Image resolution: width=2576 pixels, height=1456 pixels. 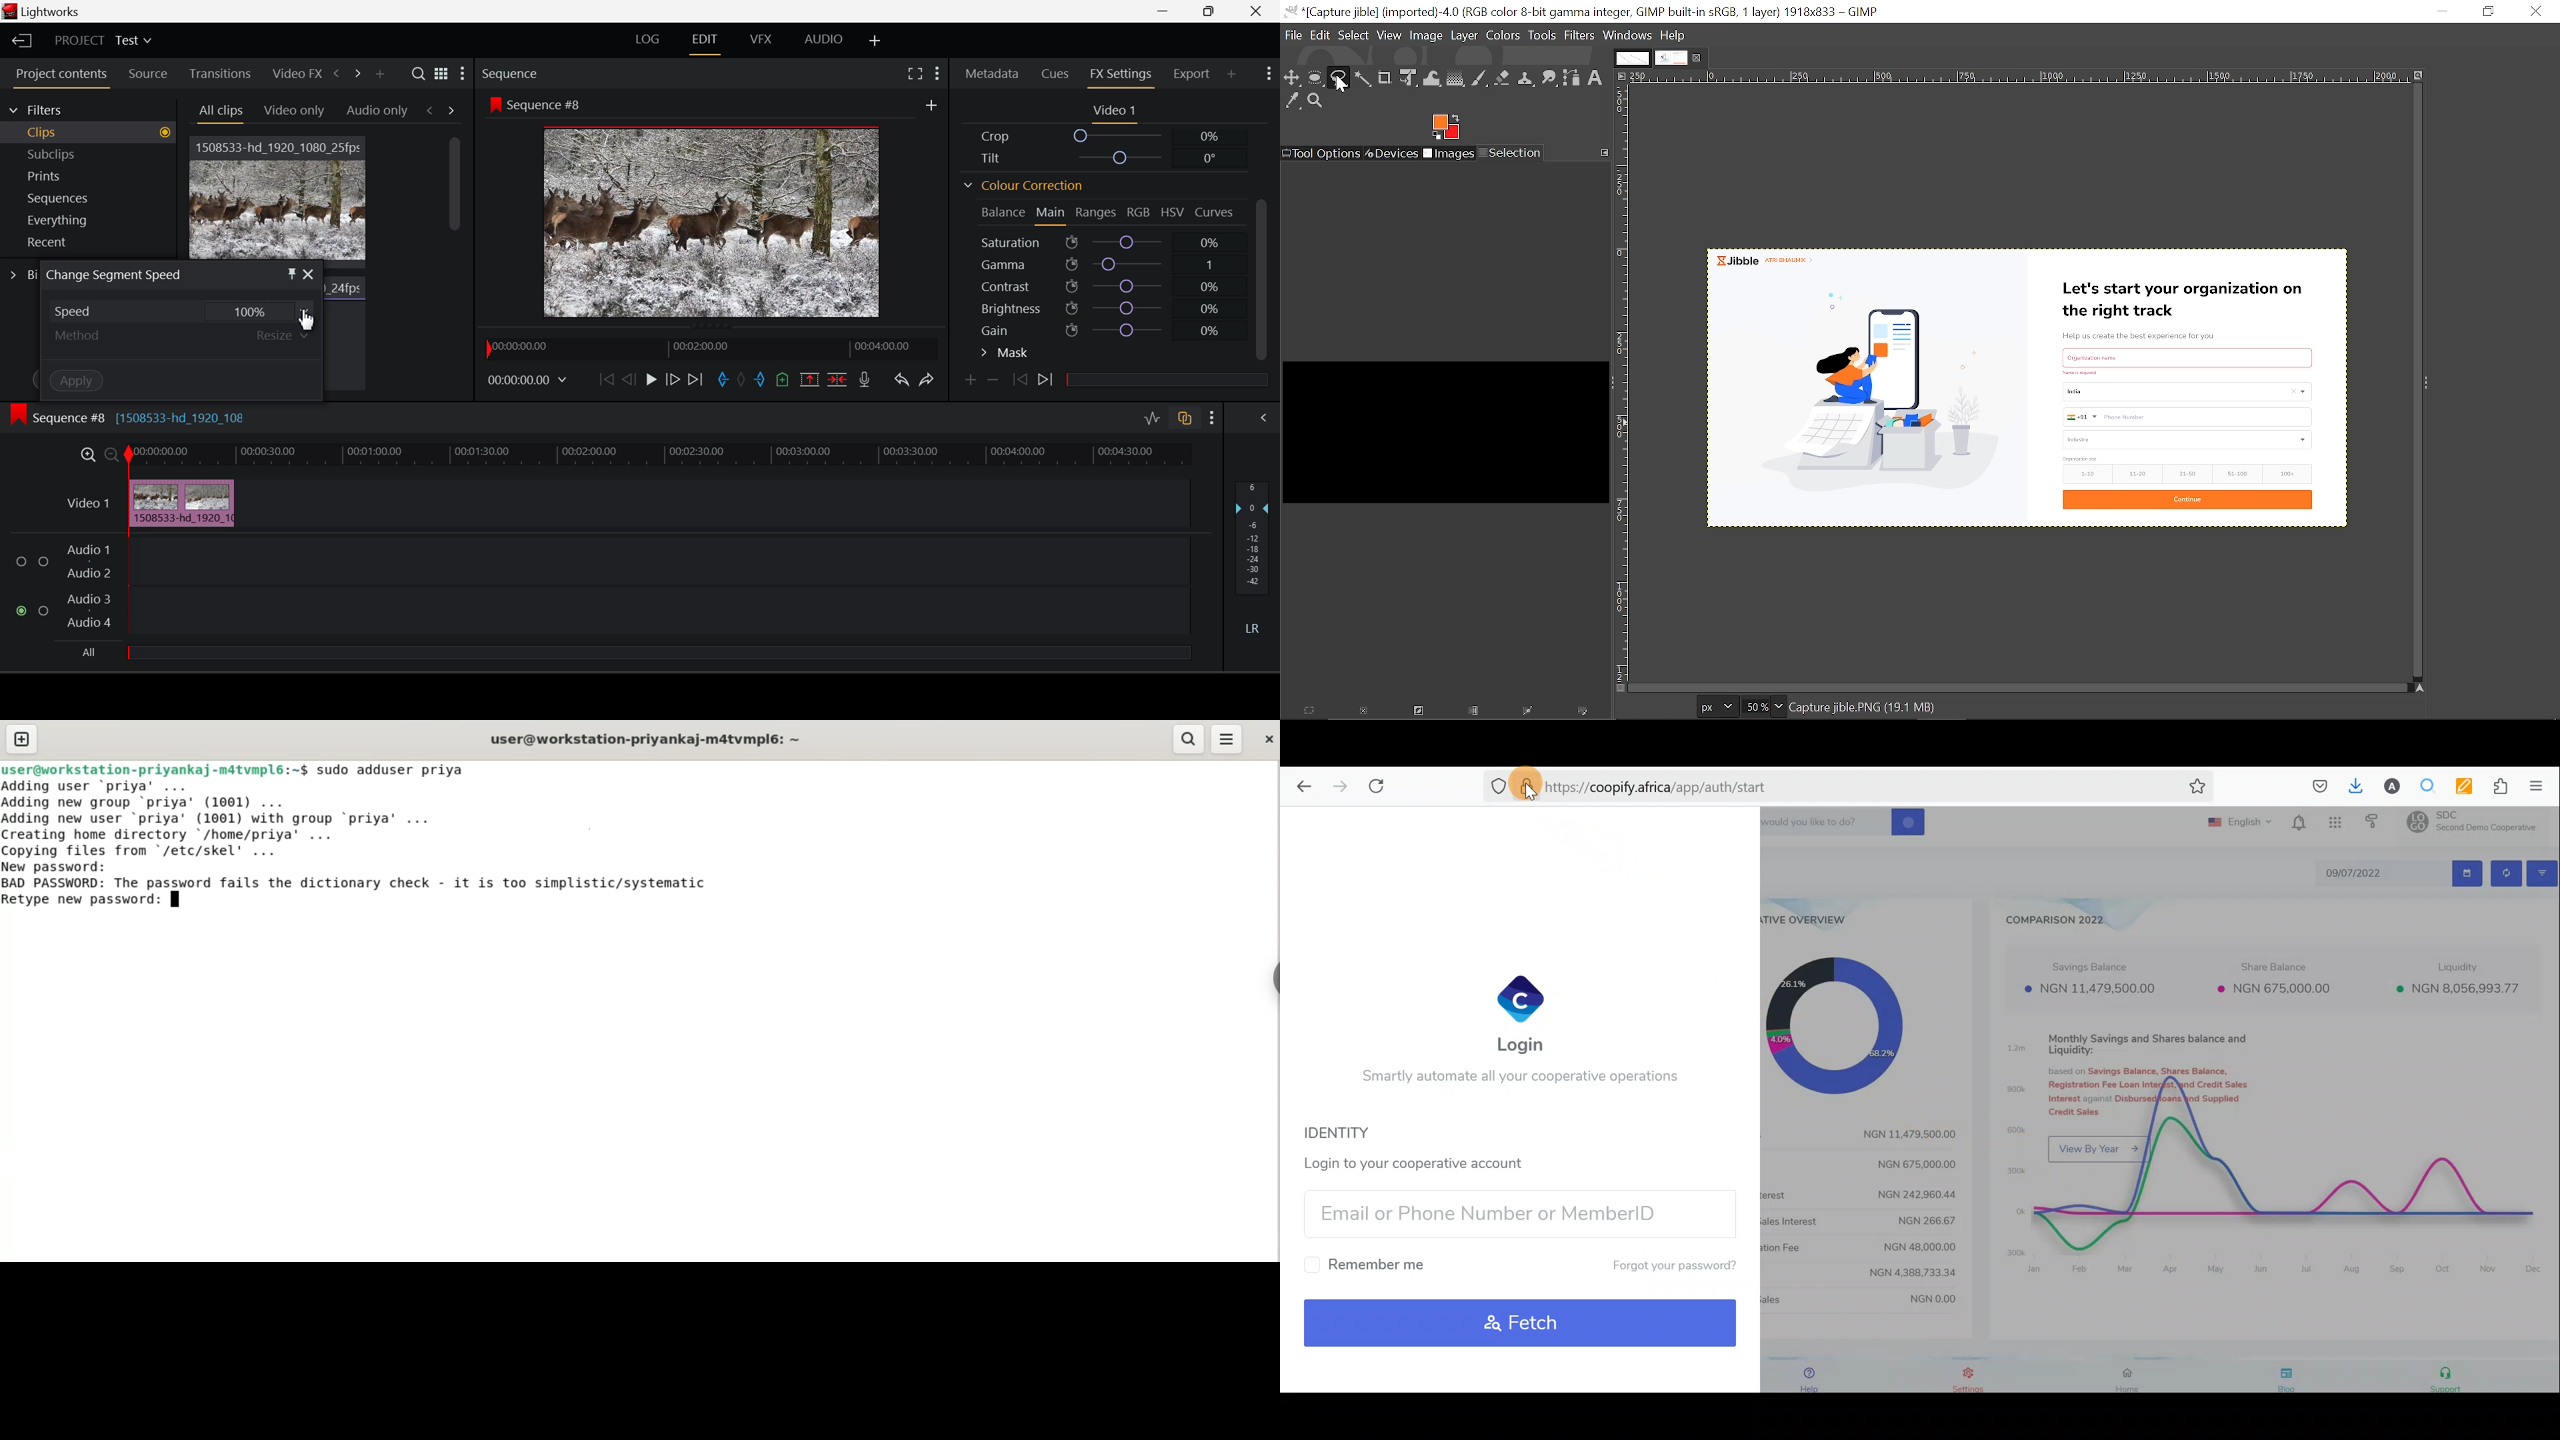 I want to click on Video Timeline, so click(x=83, y=505).